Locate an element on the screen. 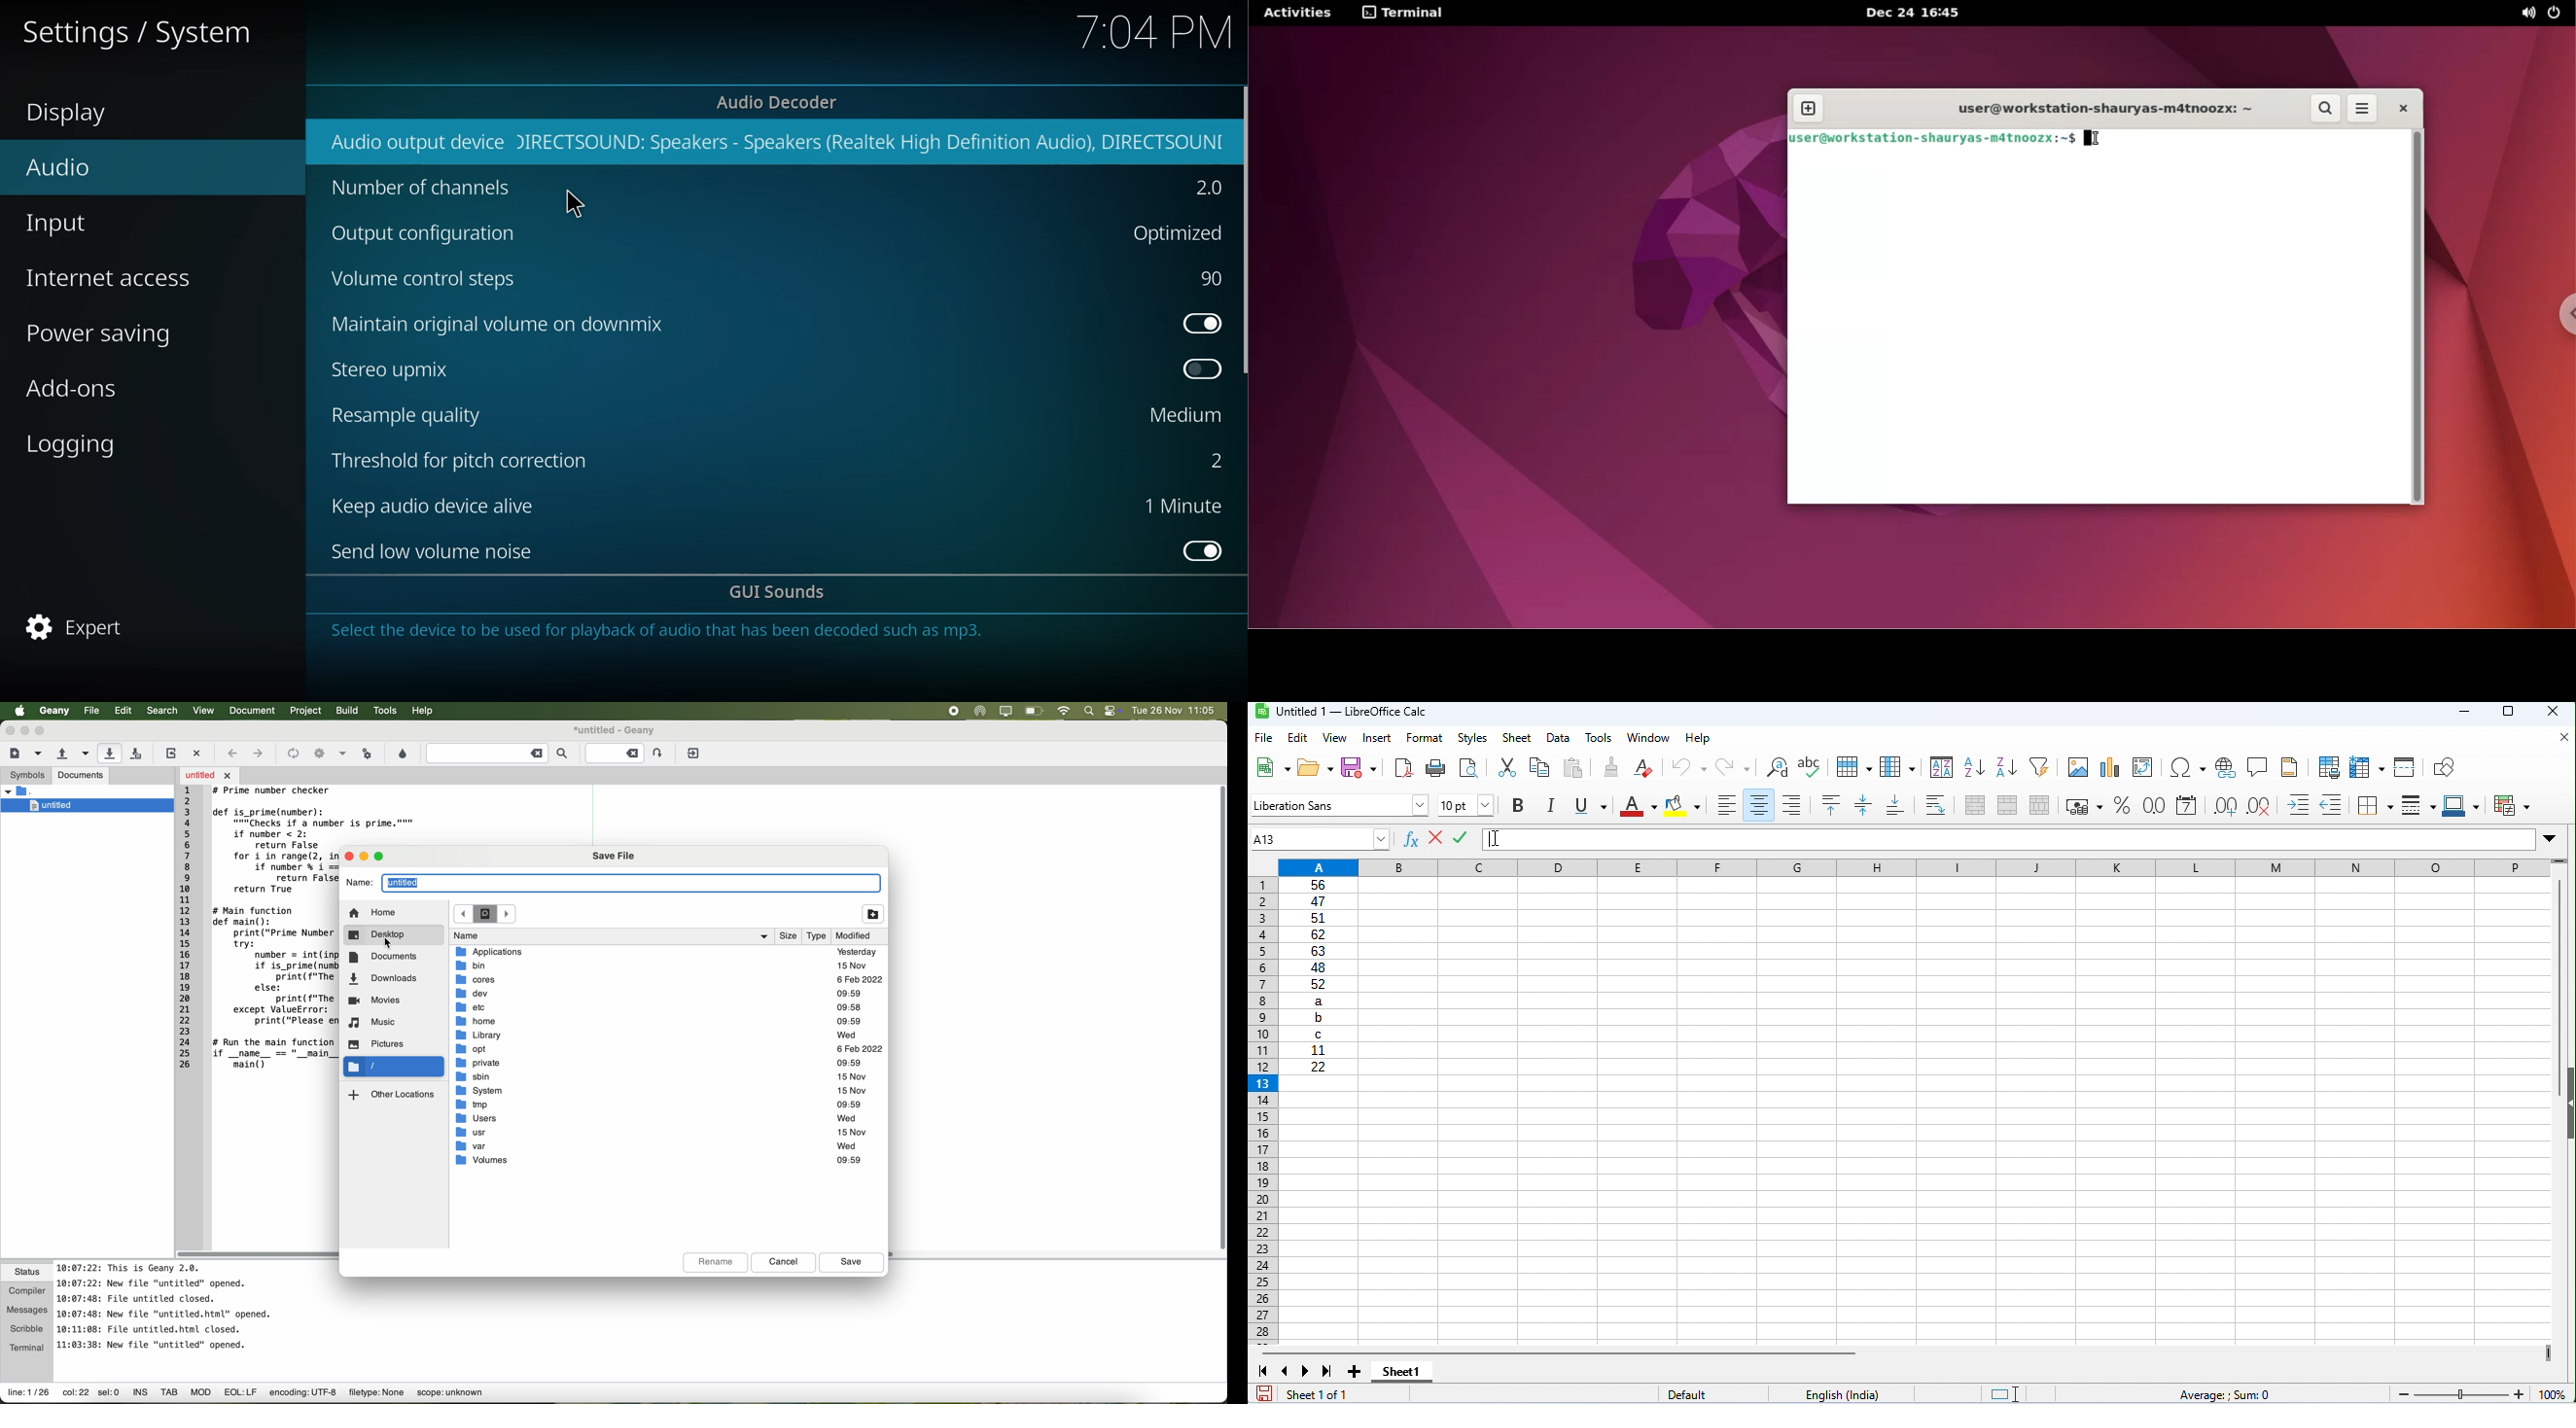 The height and width of the screenshot is (1428, 2576). audio is located at coordinates (60, 166).